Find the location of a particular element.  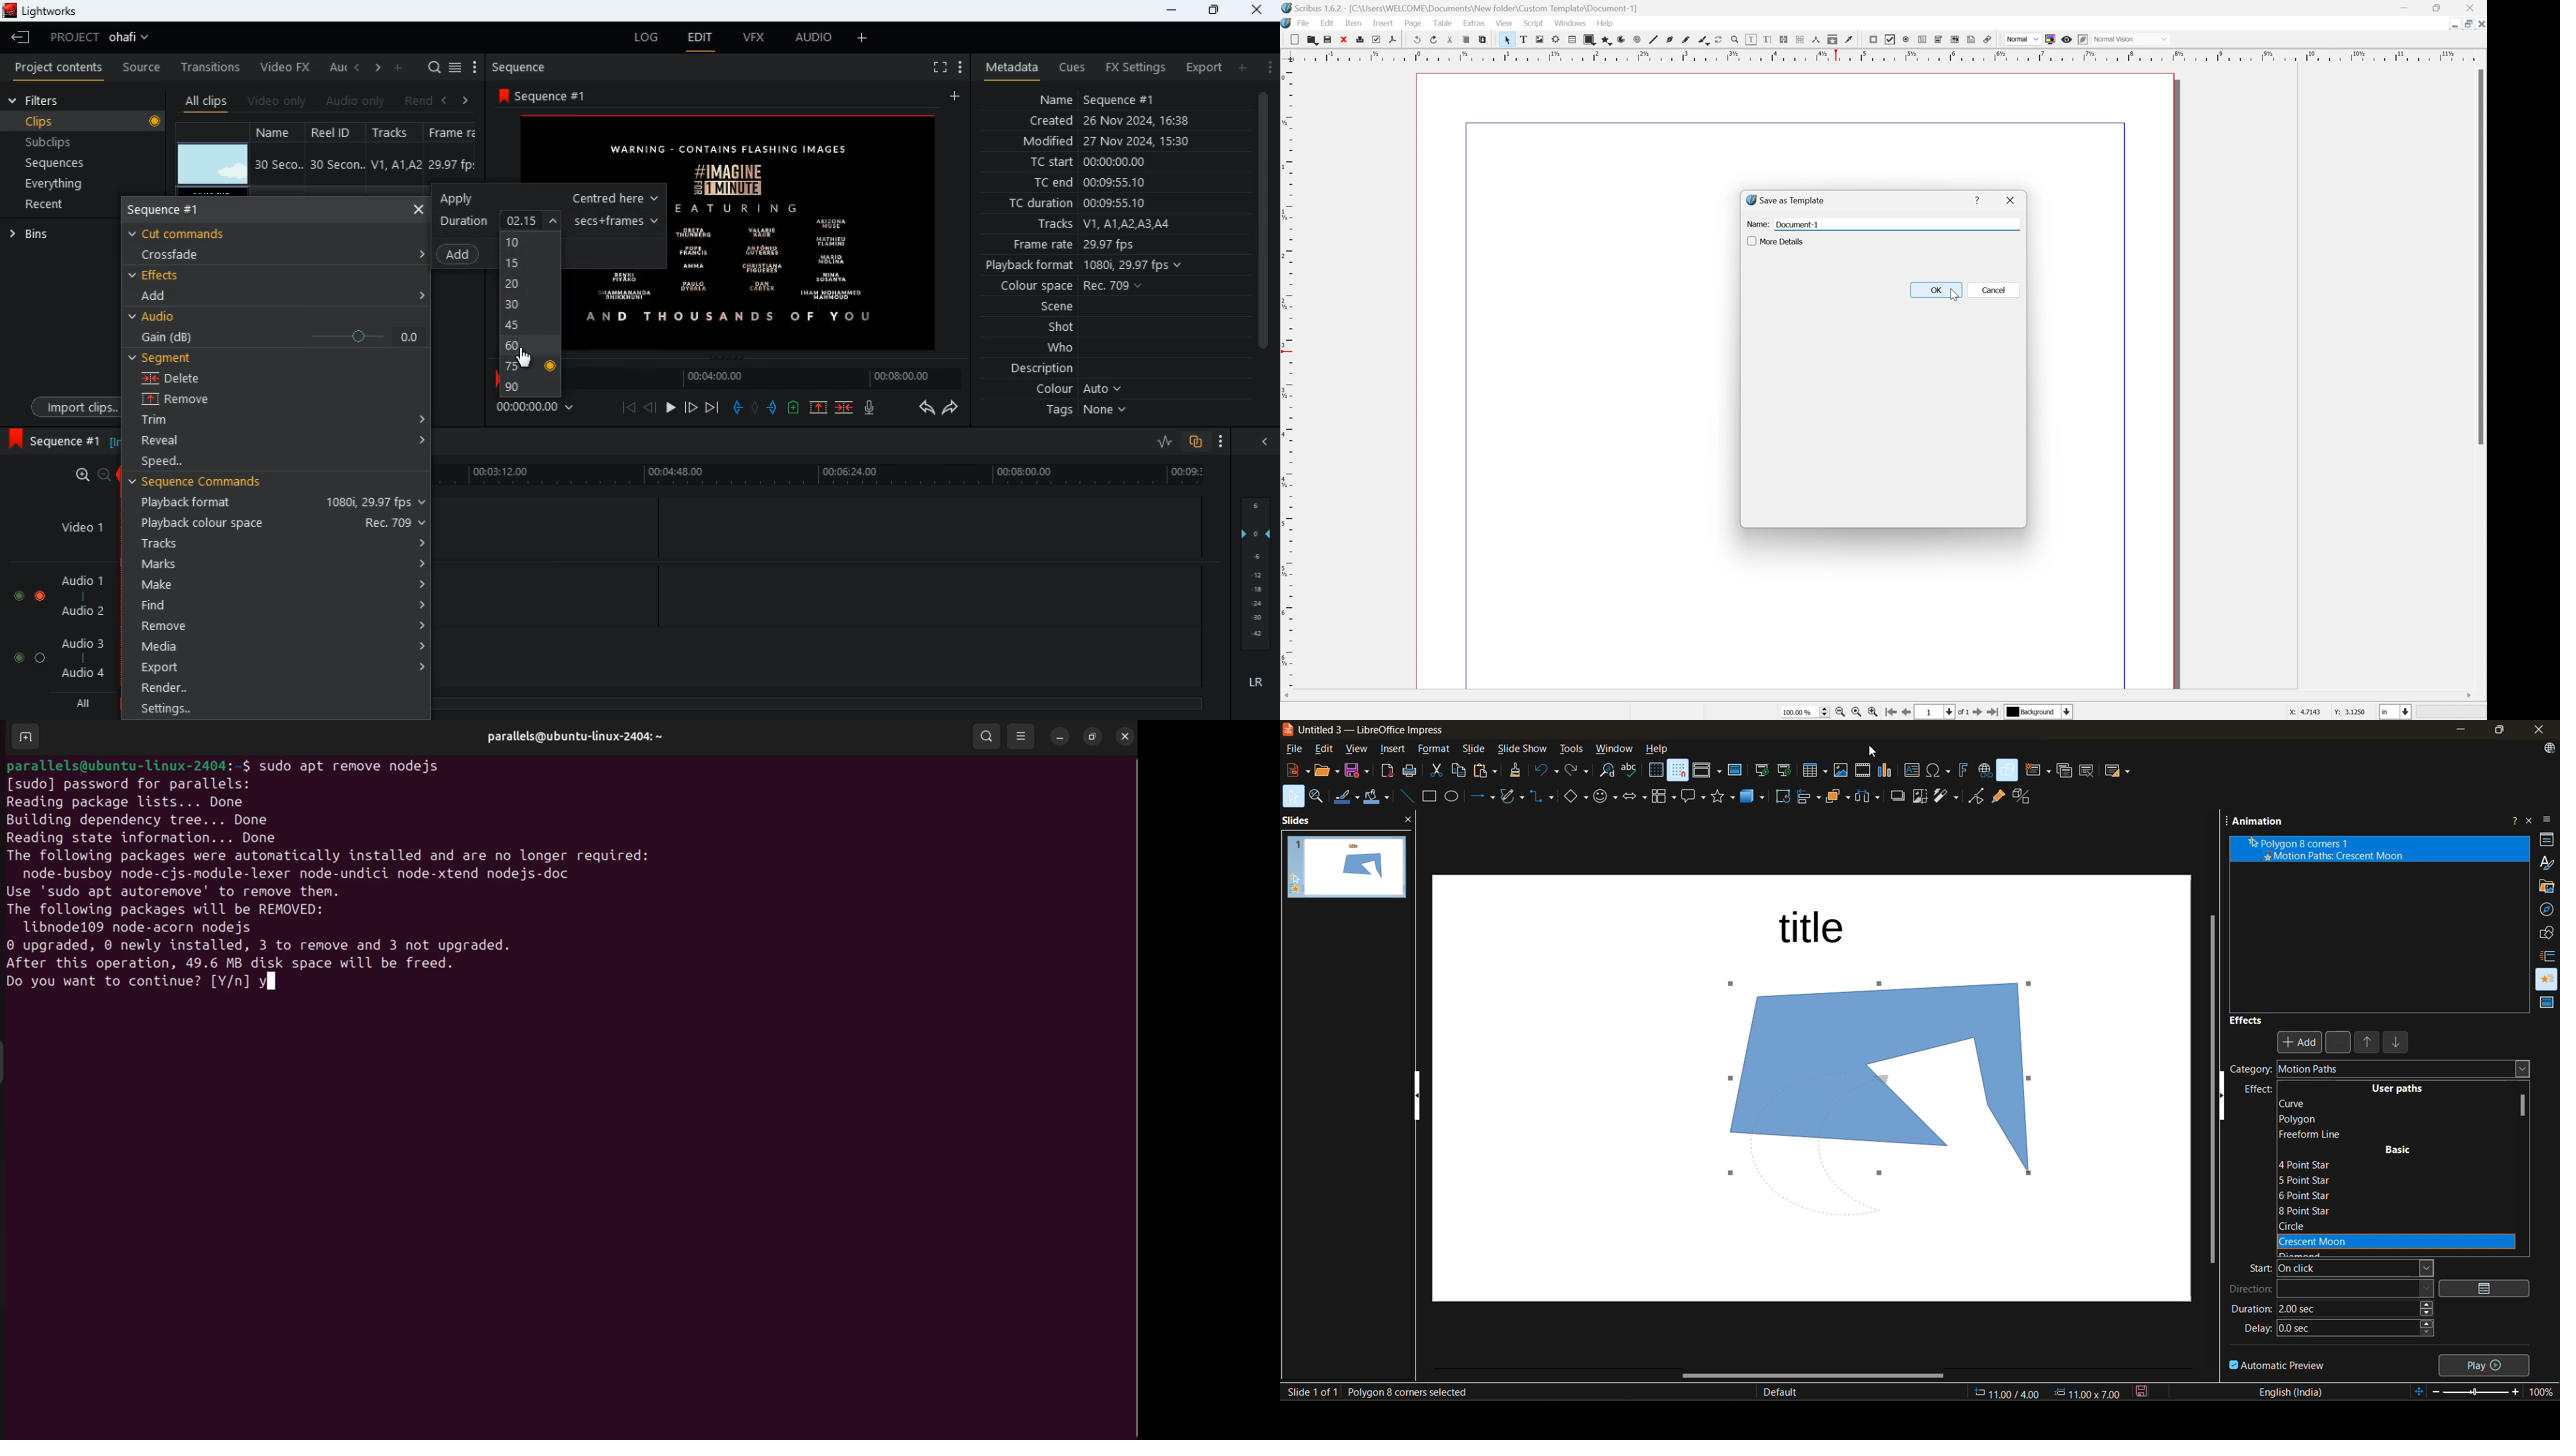

cut is located at coordinates (1438, 771).